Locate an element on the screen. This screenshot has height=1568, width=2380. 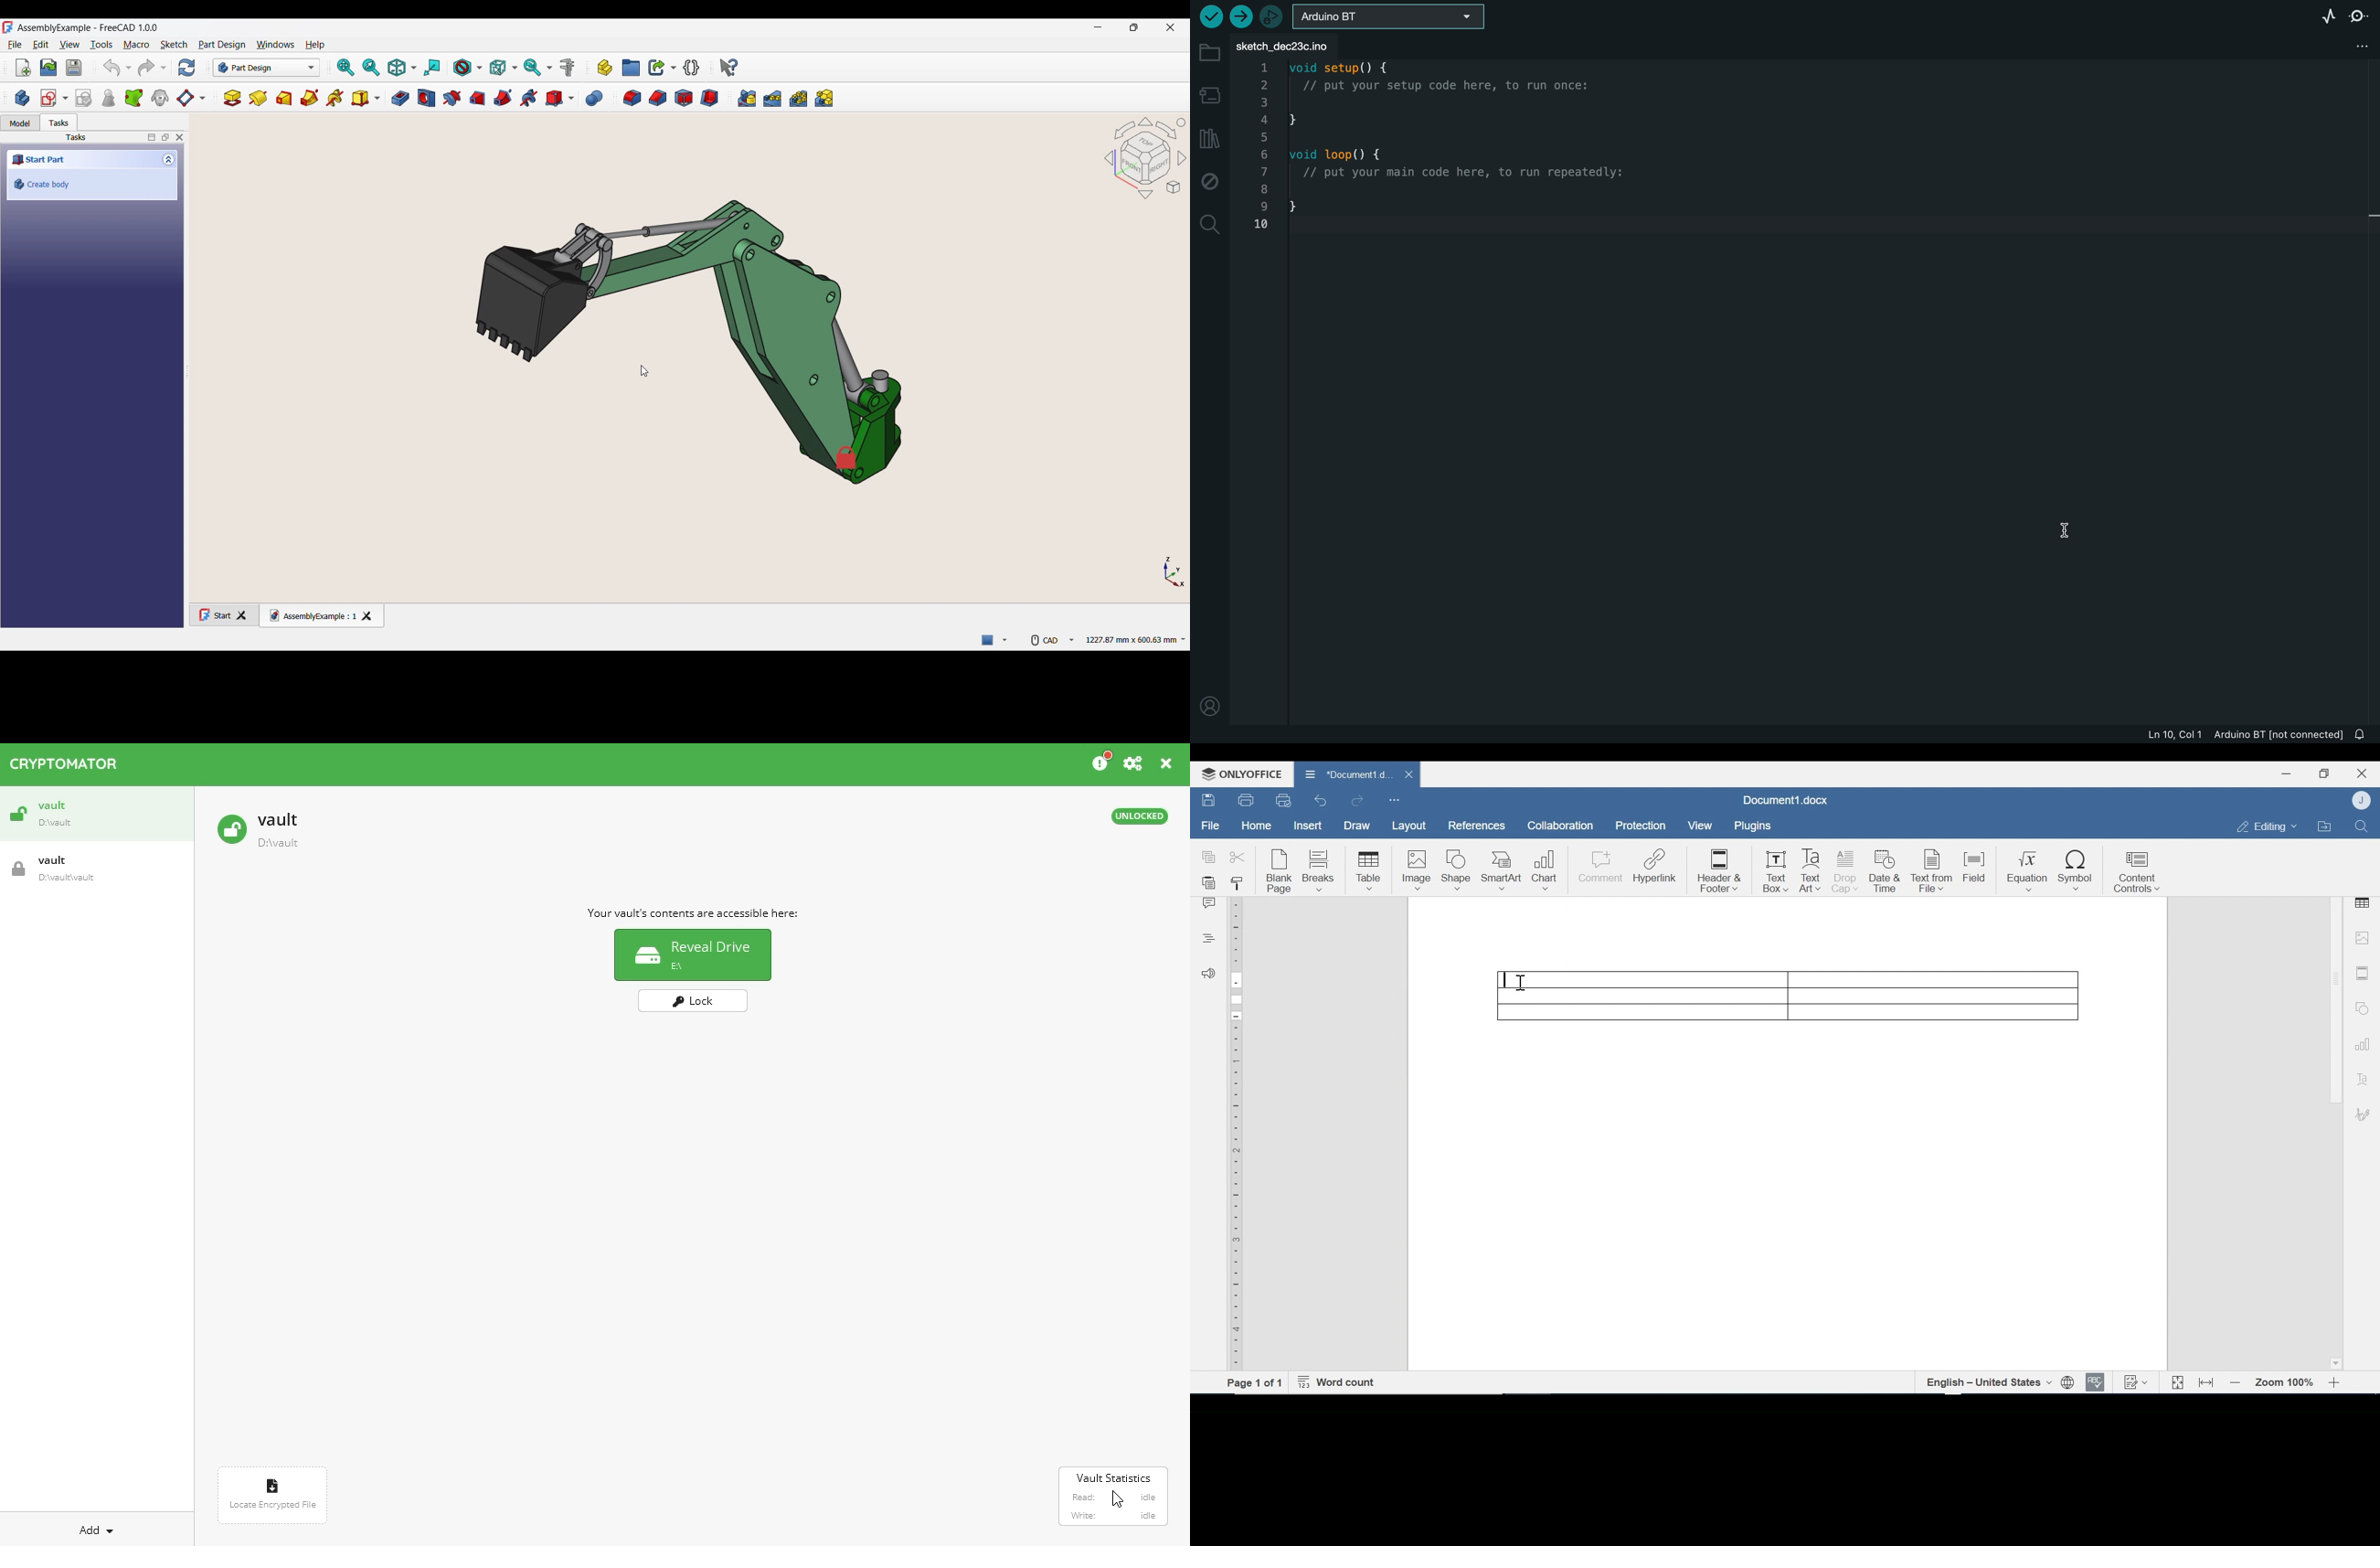
Redo is located at coordinates (1357, 801).